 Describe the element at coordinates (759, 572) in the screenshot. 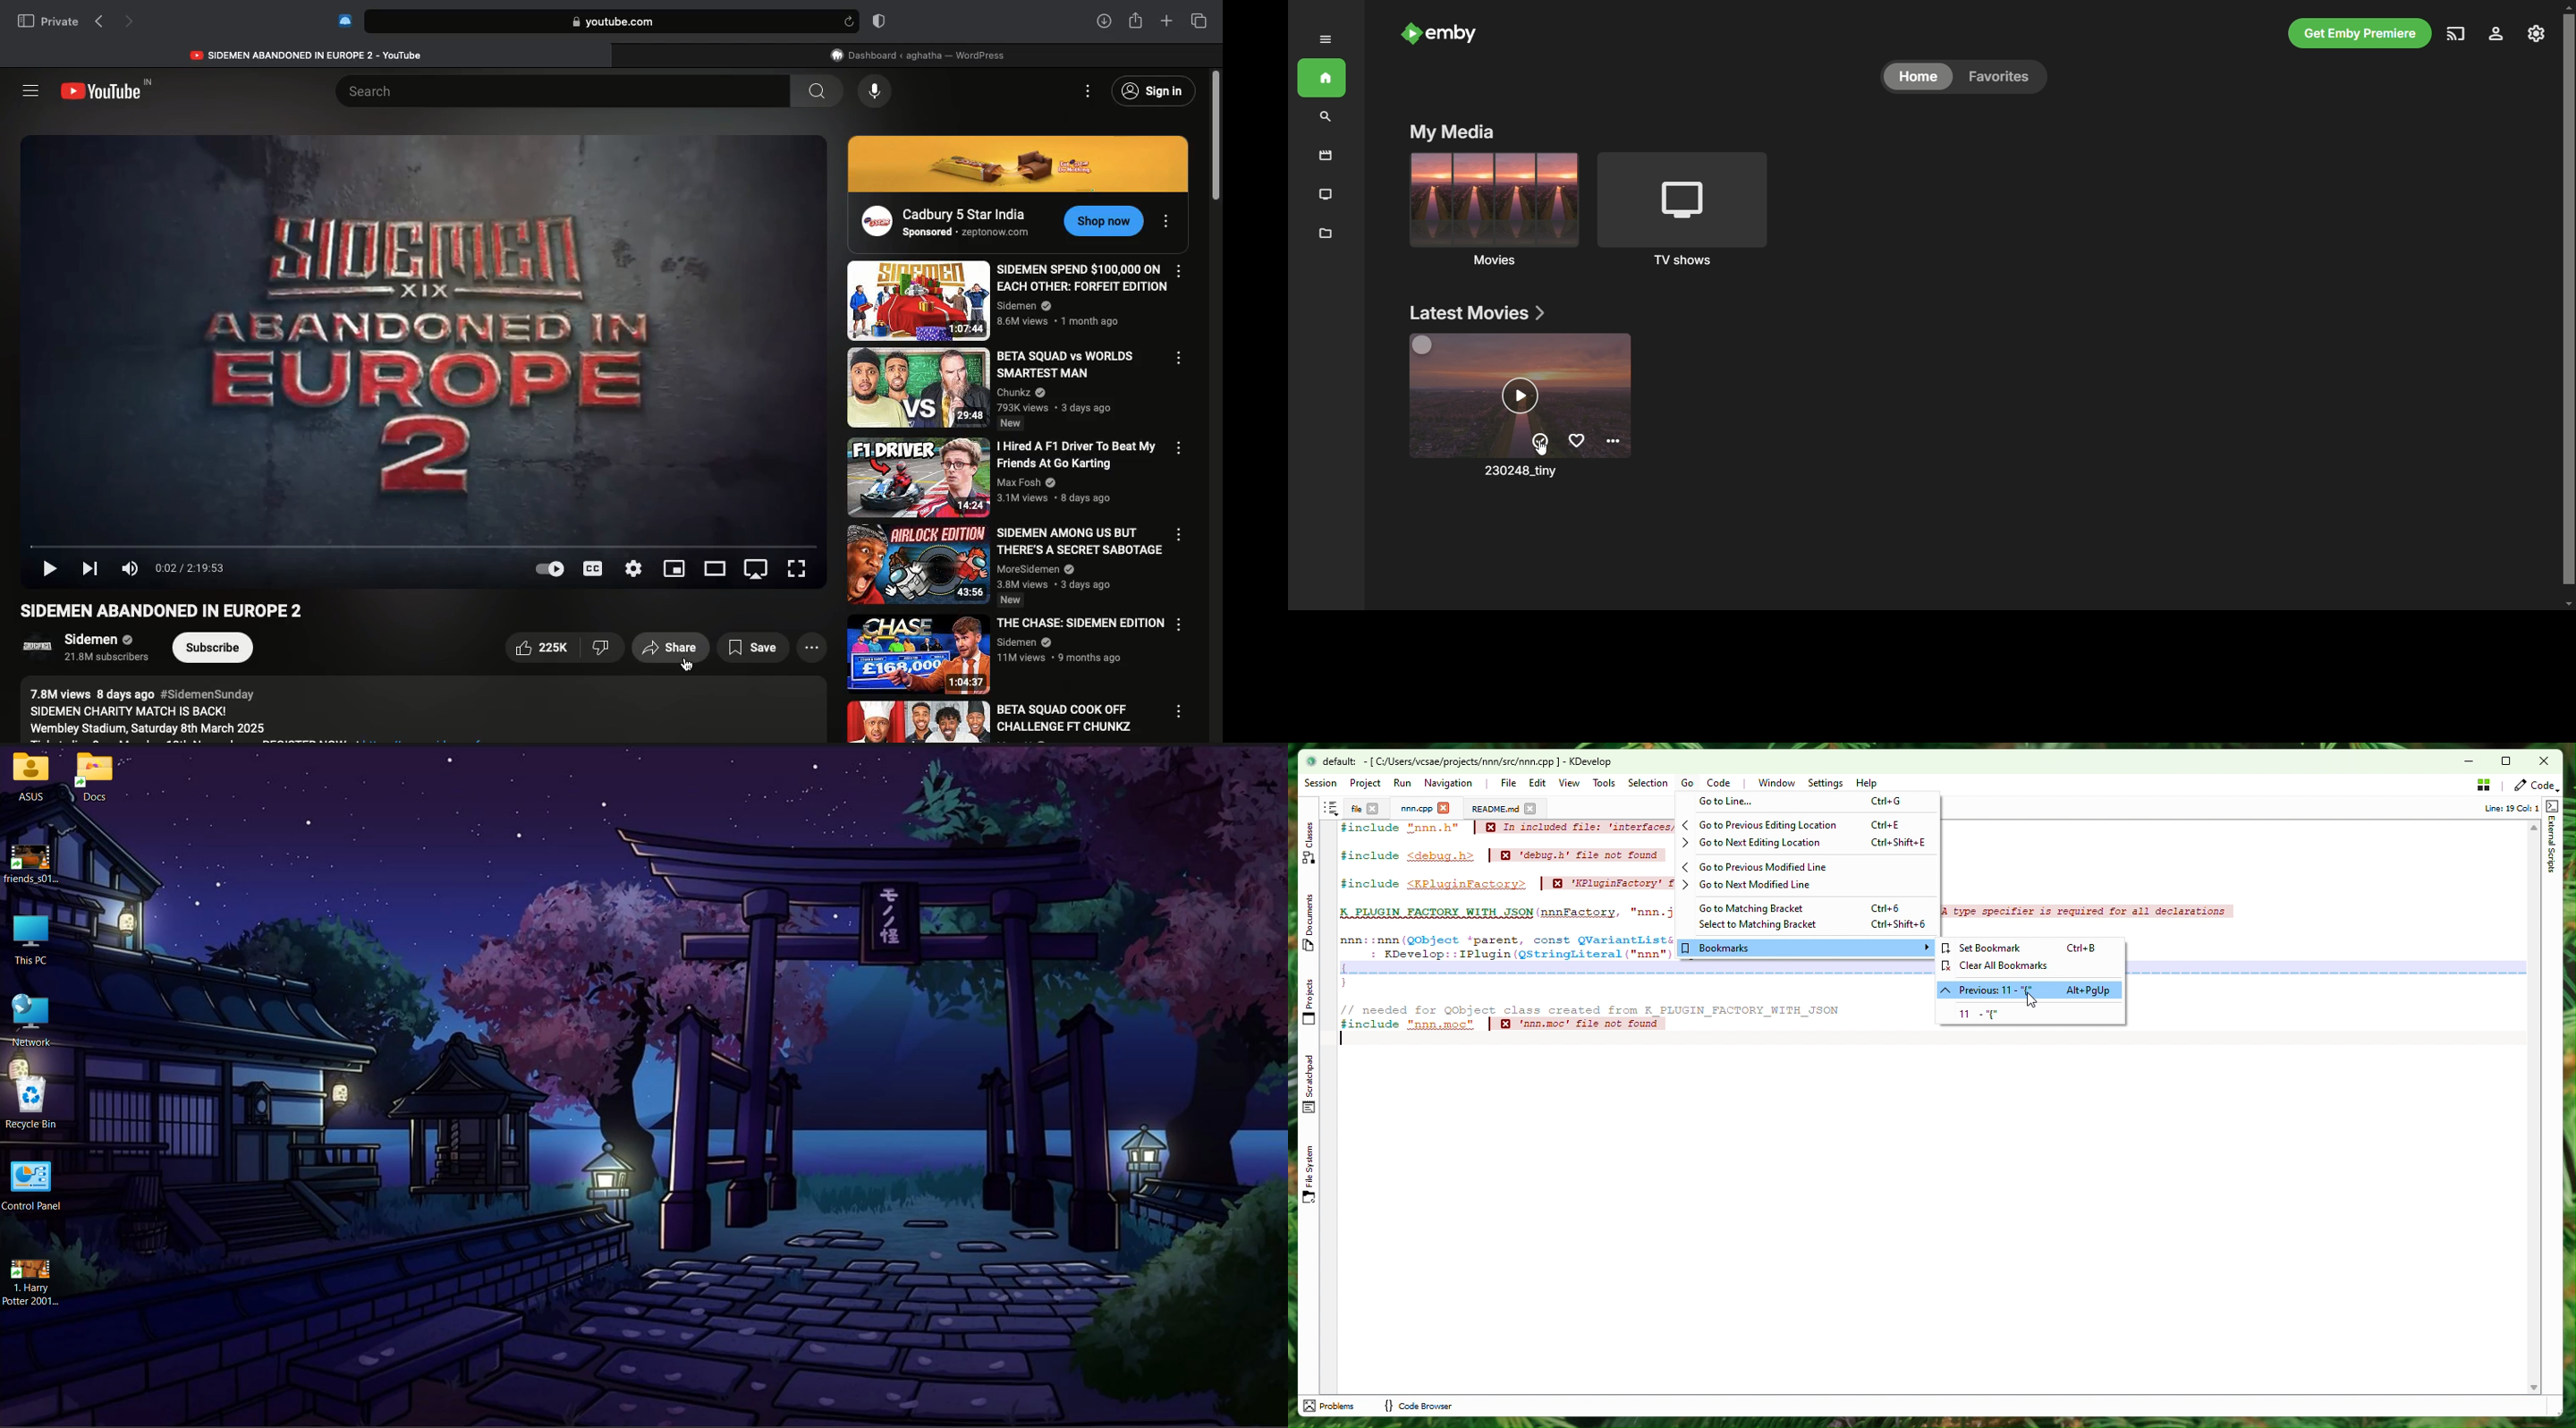

I see `Screen orientation` at that location.